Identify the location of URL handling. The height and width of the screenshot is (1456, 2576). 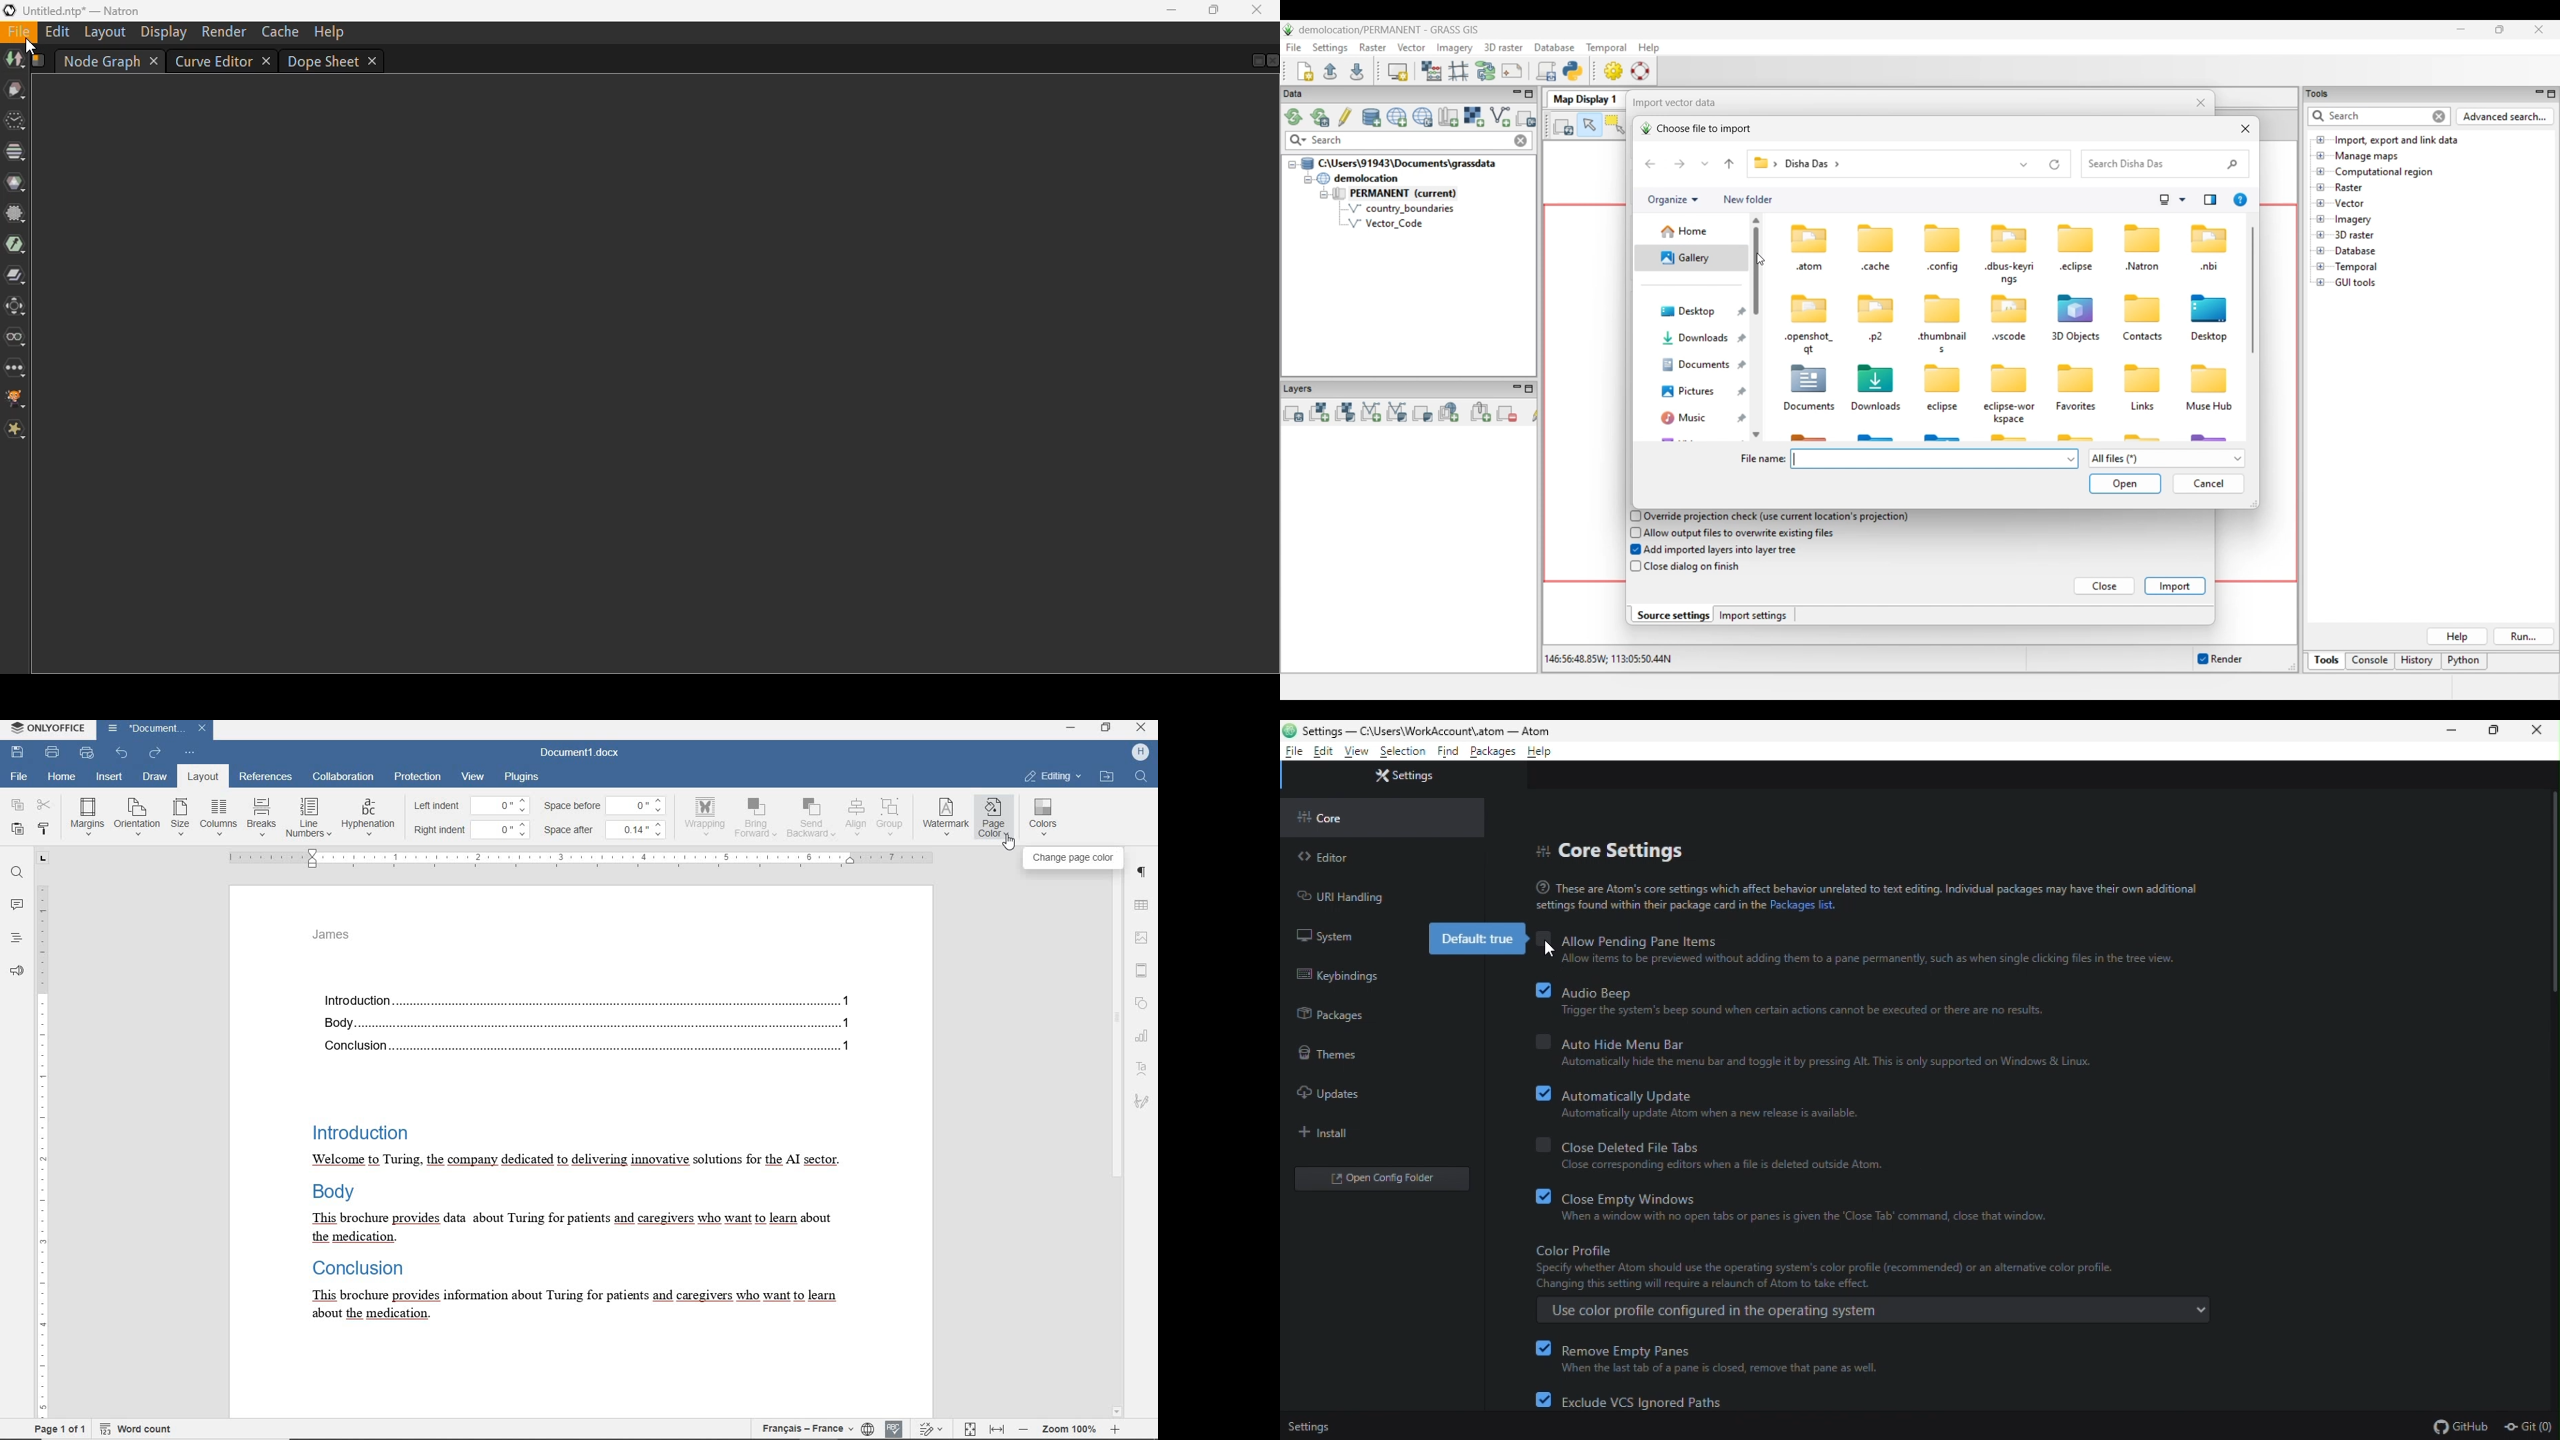
(1346, 897).